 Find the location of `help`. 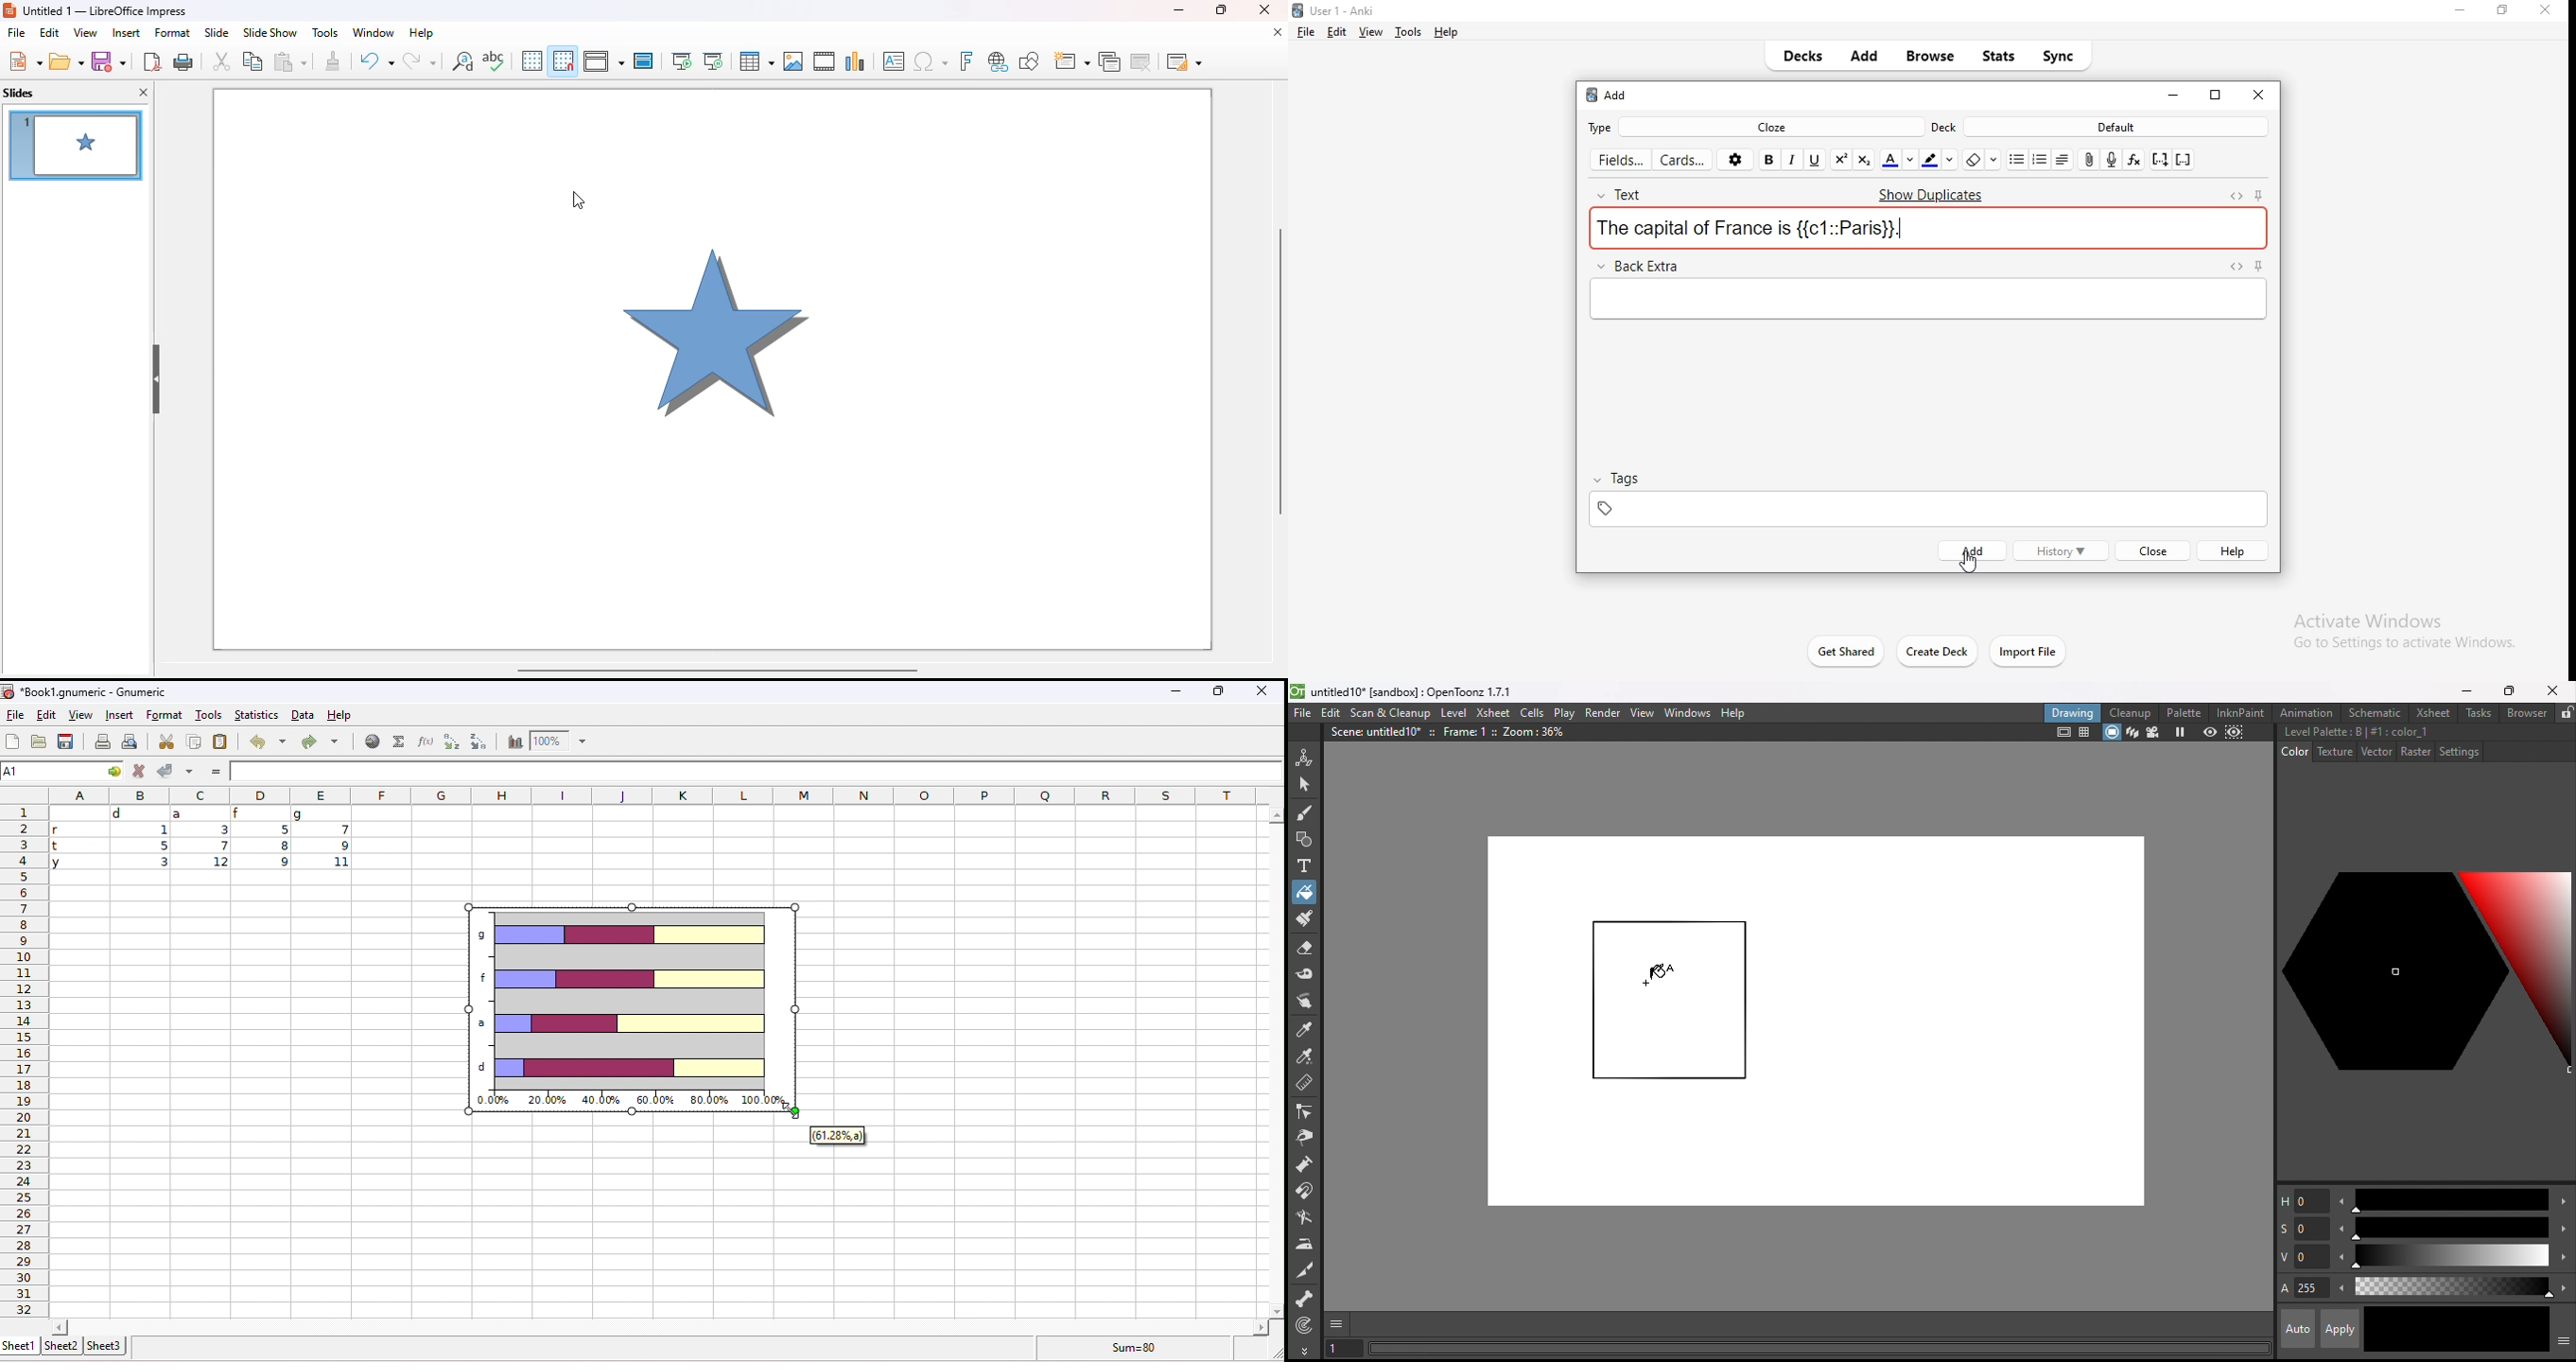

help is located at coordinates (340, 715).